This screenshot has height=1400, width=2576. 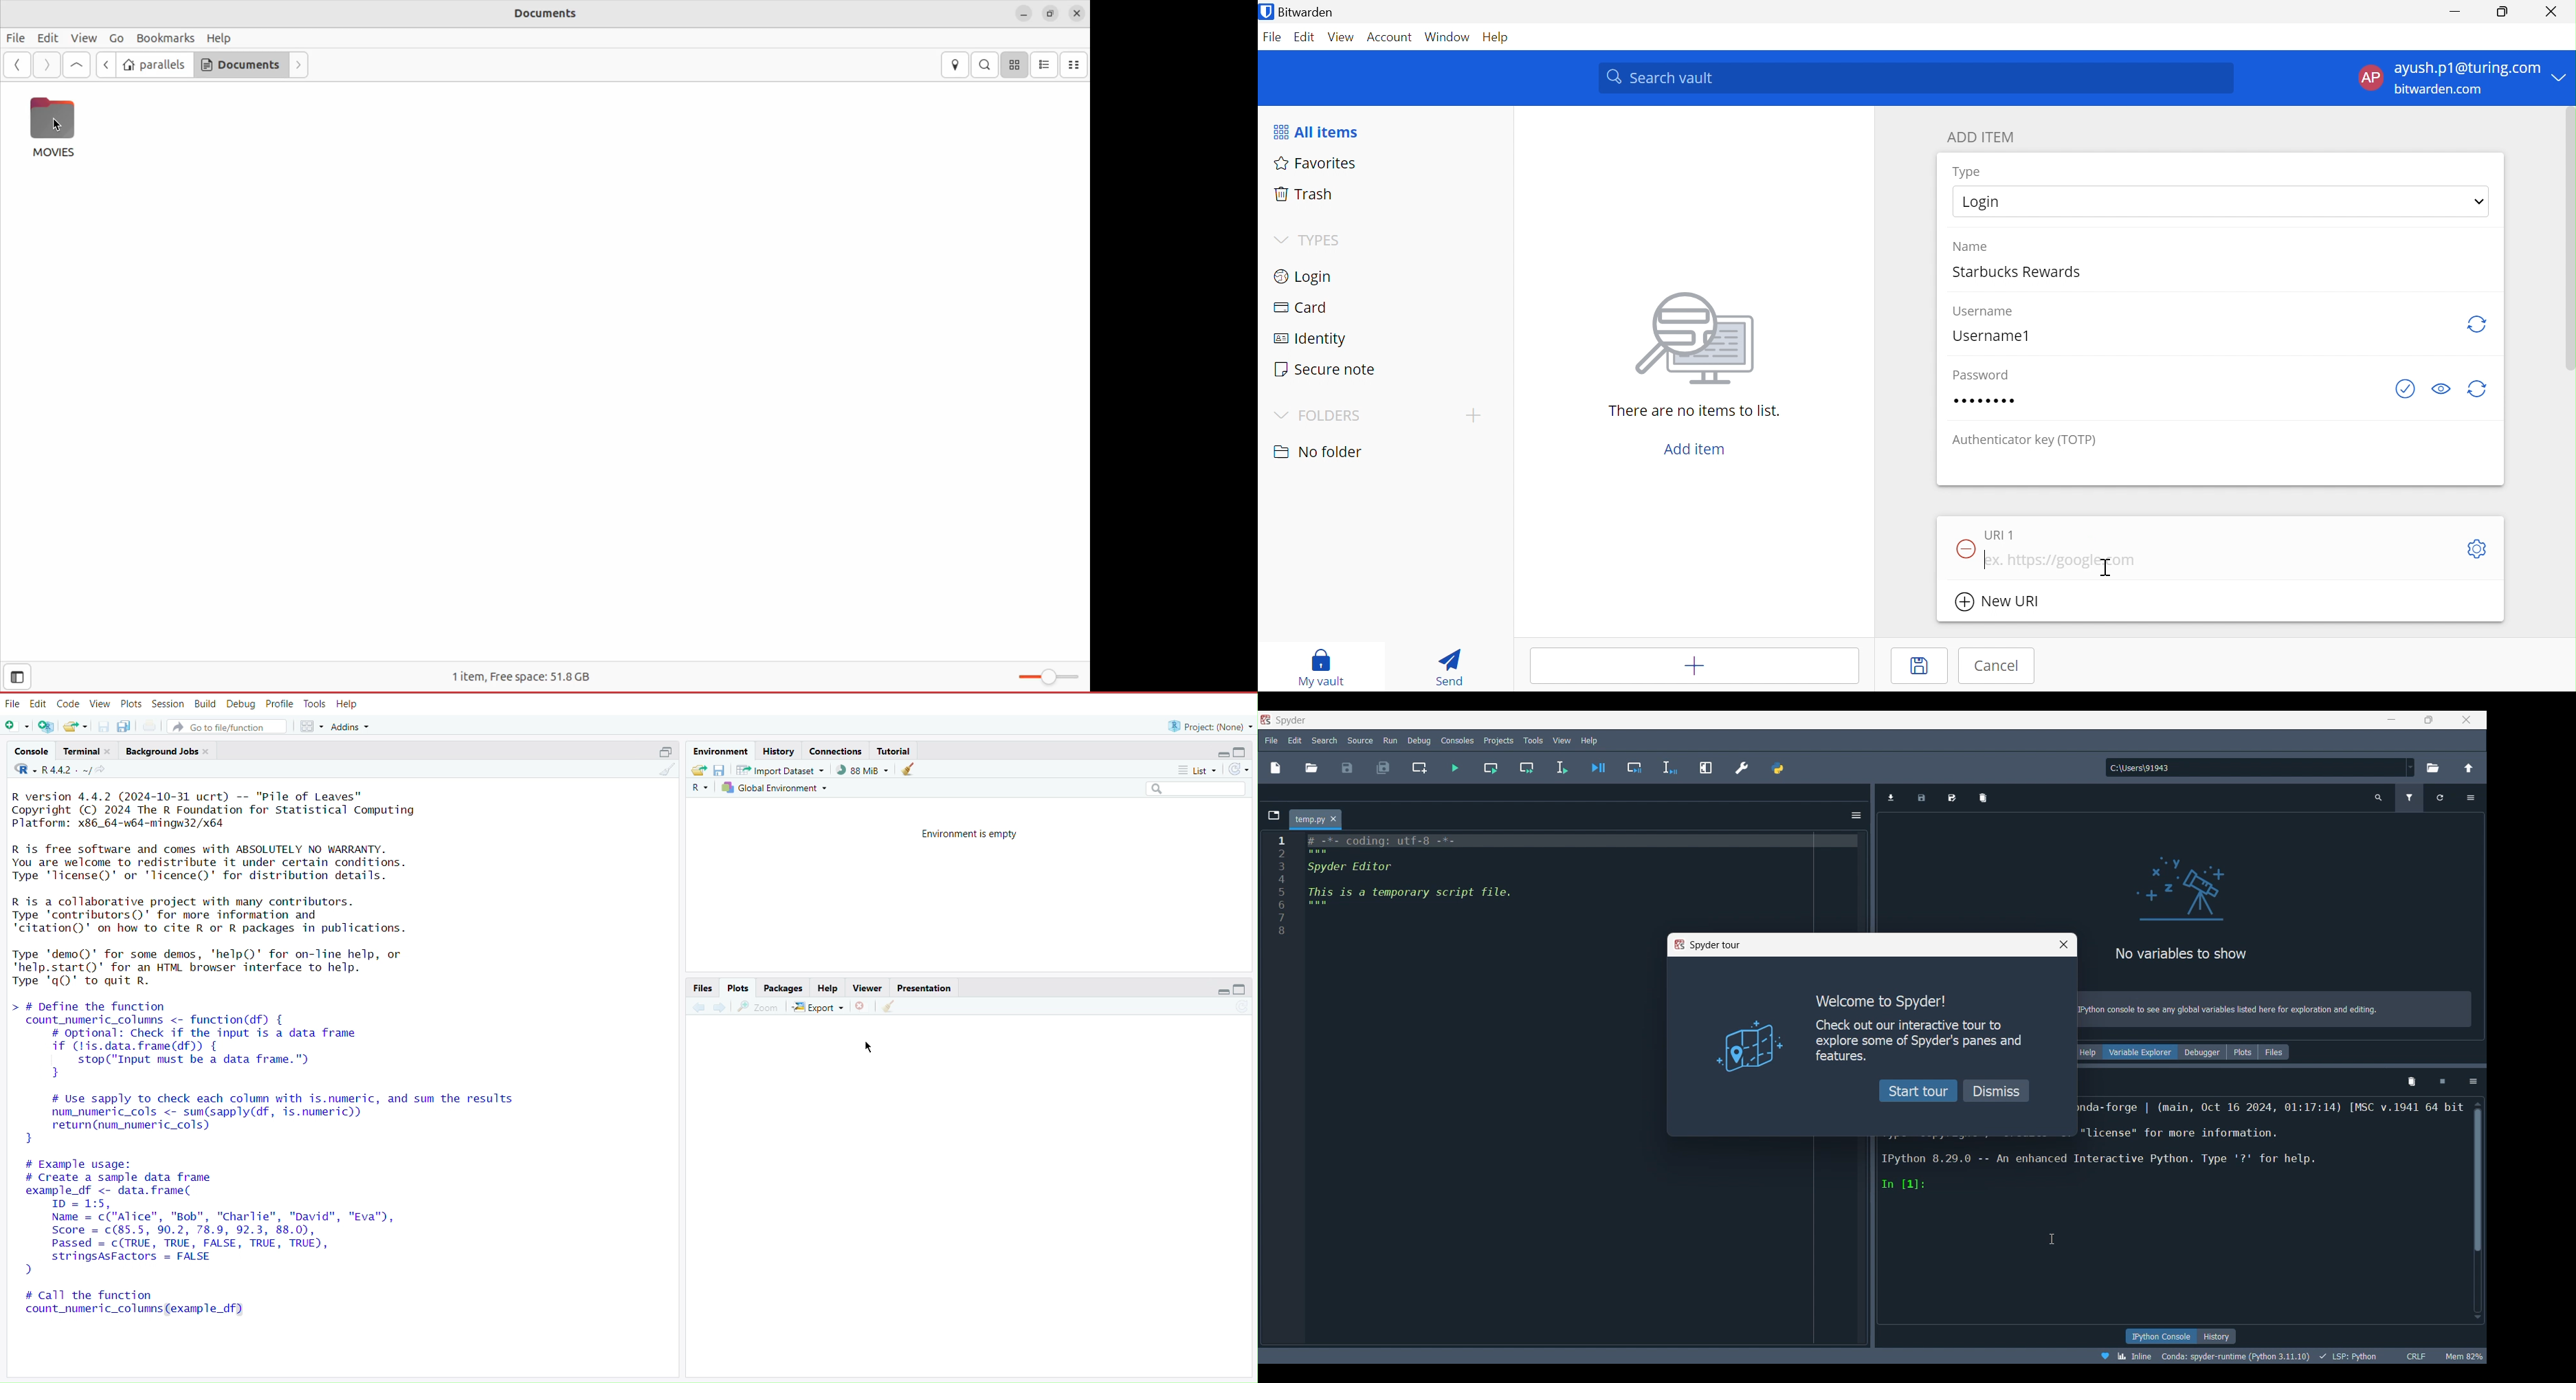 I want to click on Save all open documents (Ctrl + Alt + S), so click(x=131, y=726).